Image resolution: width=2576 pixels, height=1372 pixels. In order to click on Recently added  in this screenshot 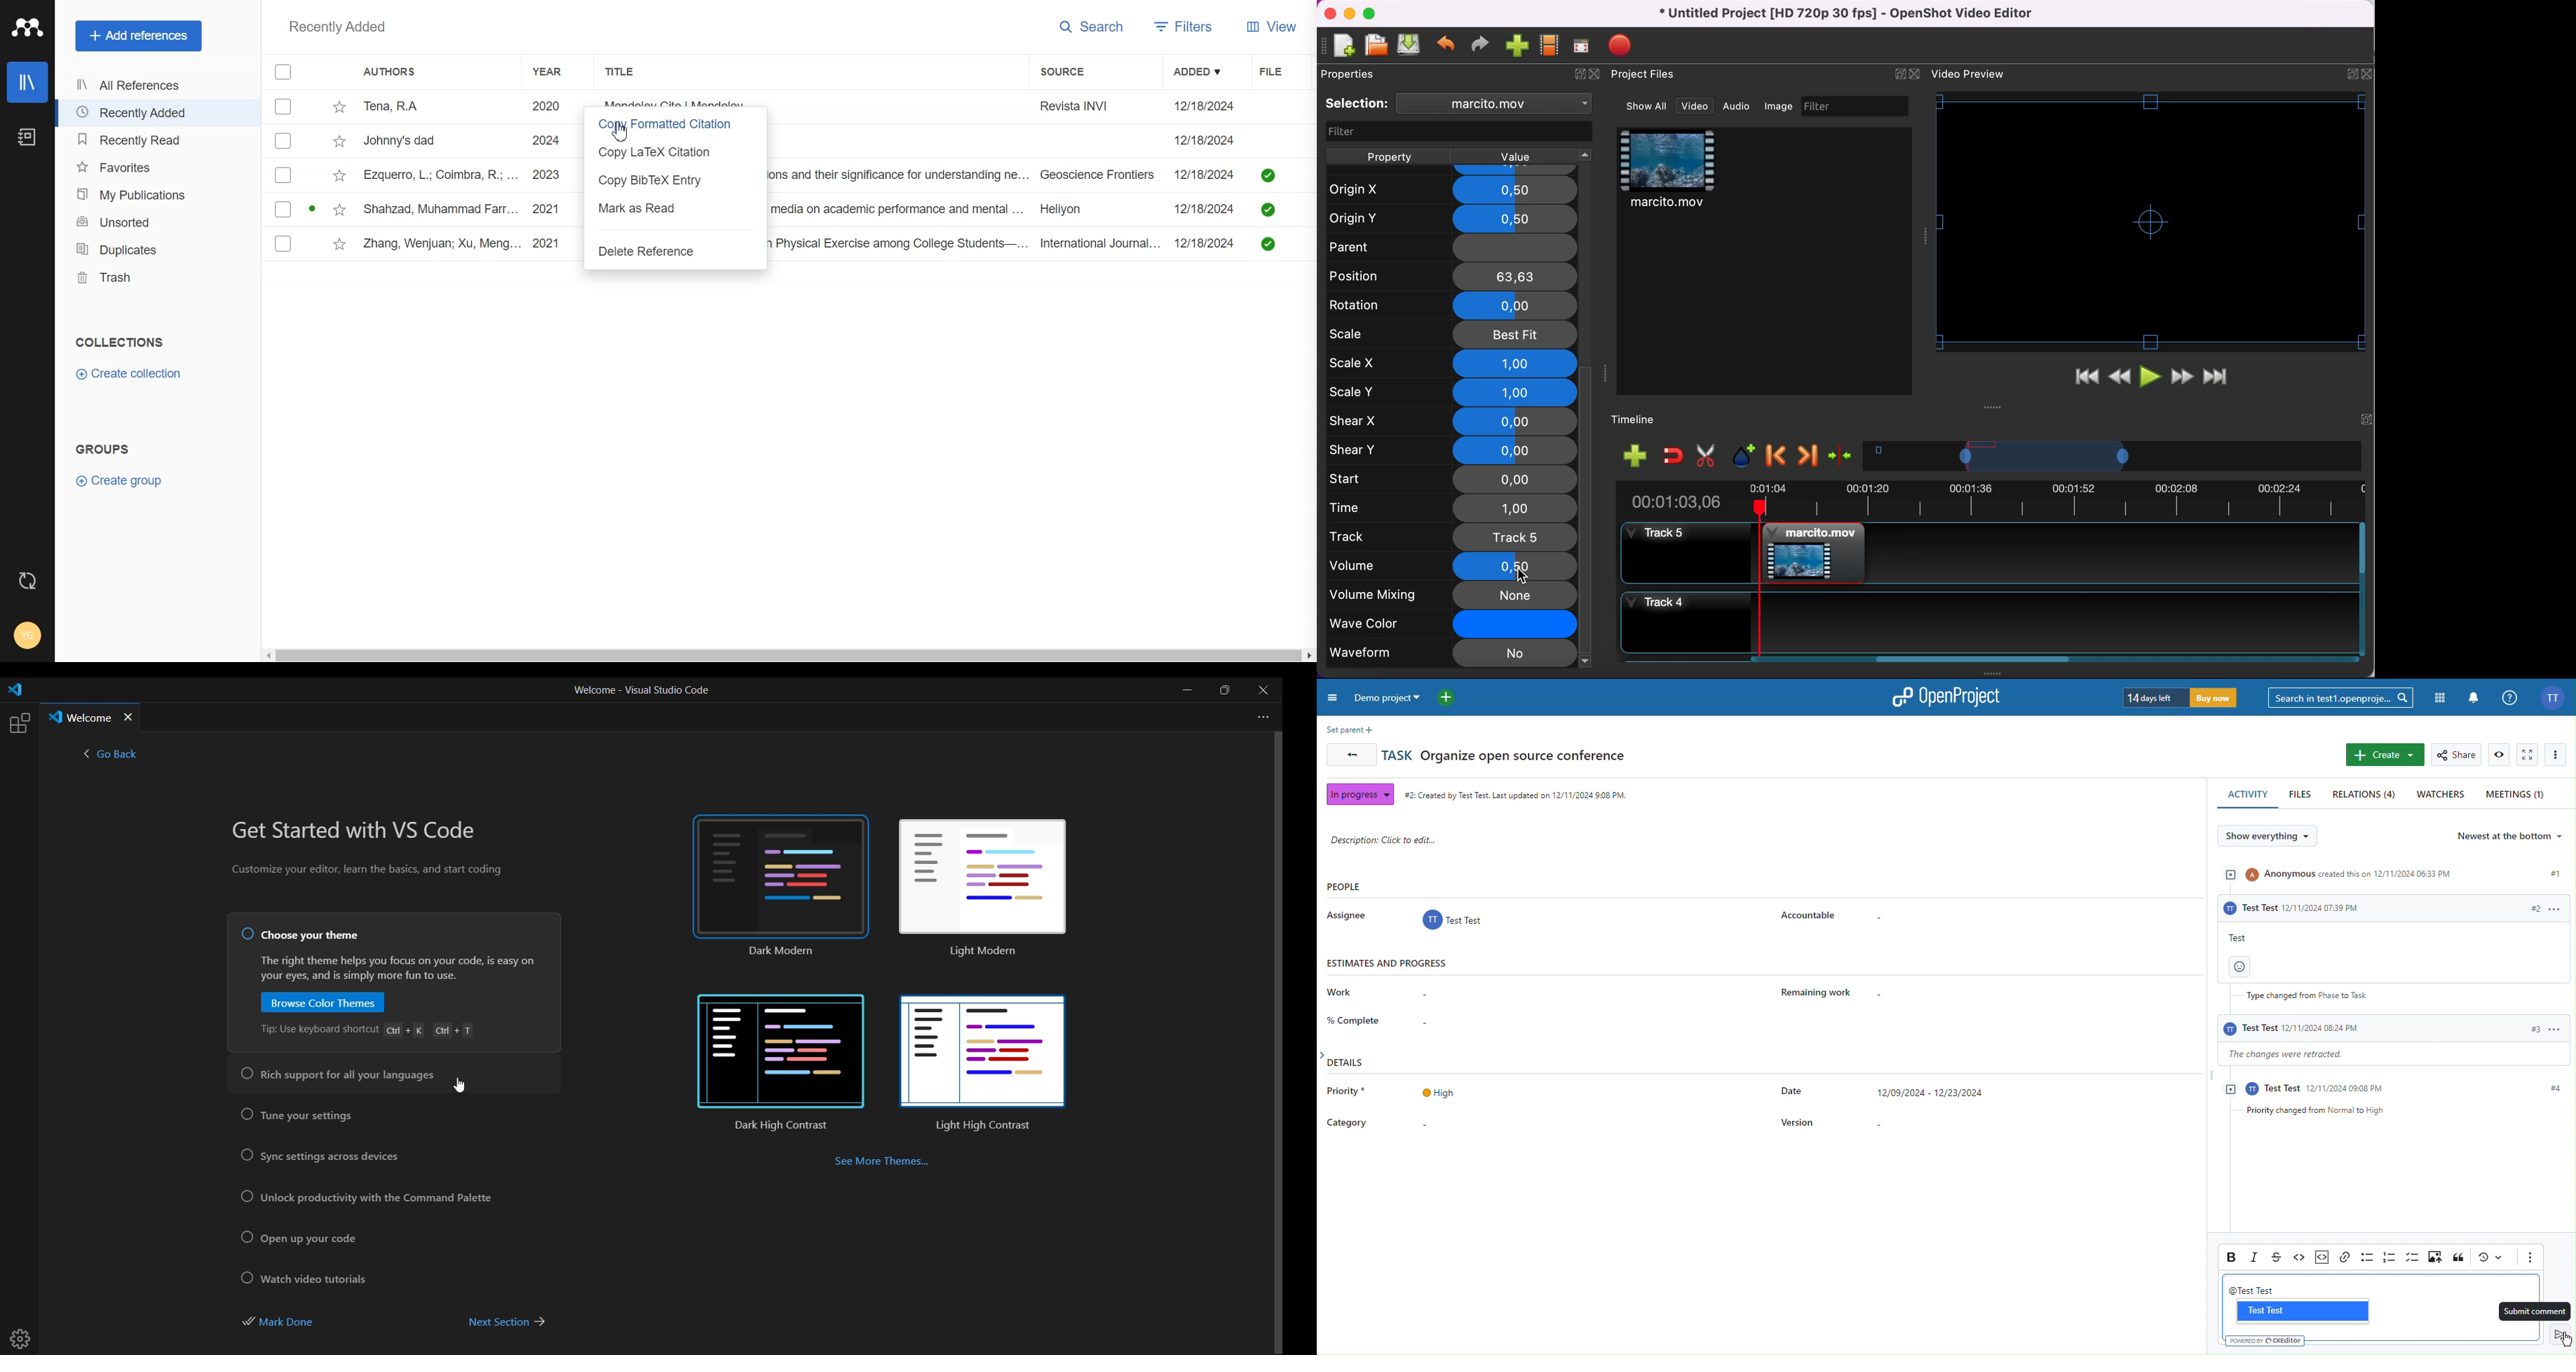, I will do `click(339, 28)`.